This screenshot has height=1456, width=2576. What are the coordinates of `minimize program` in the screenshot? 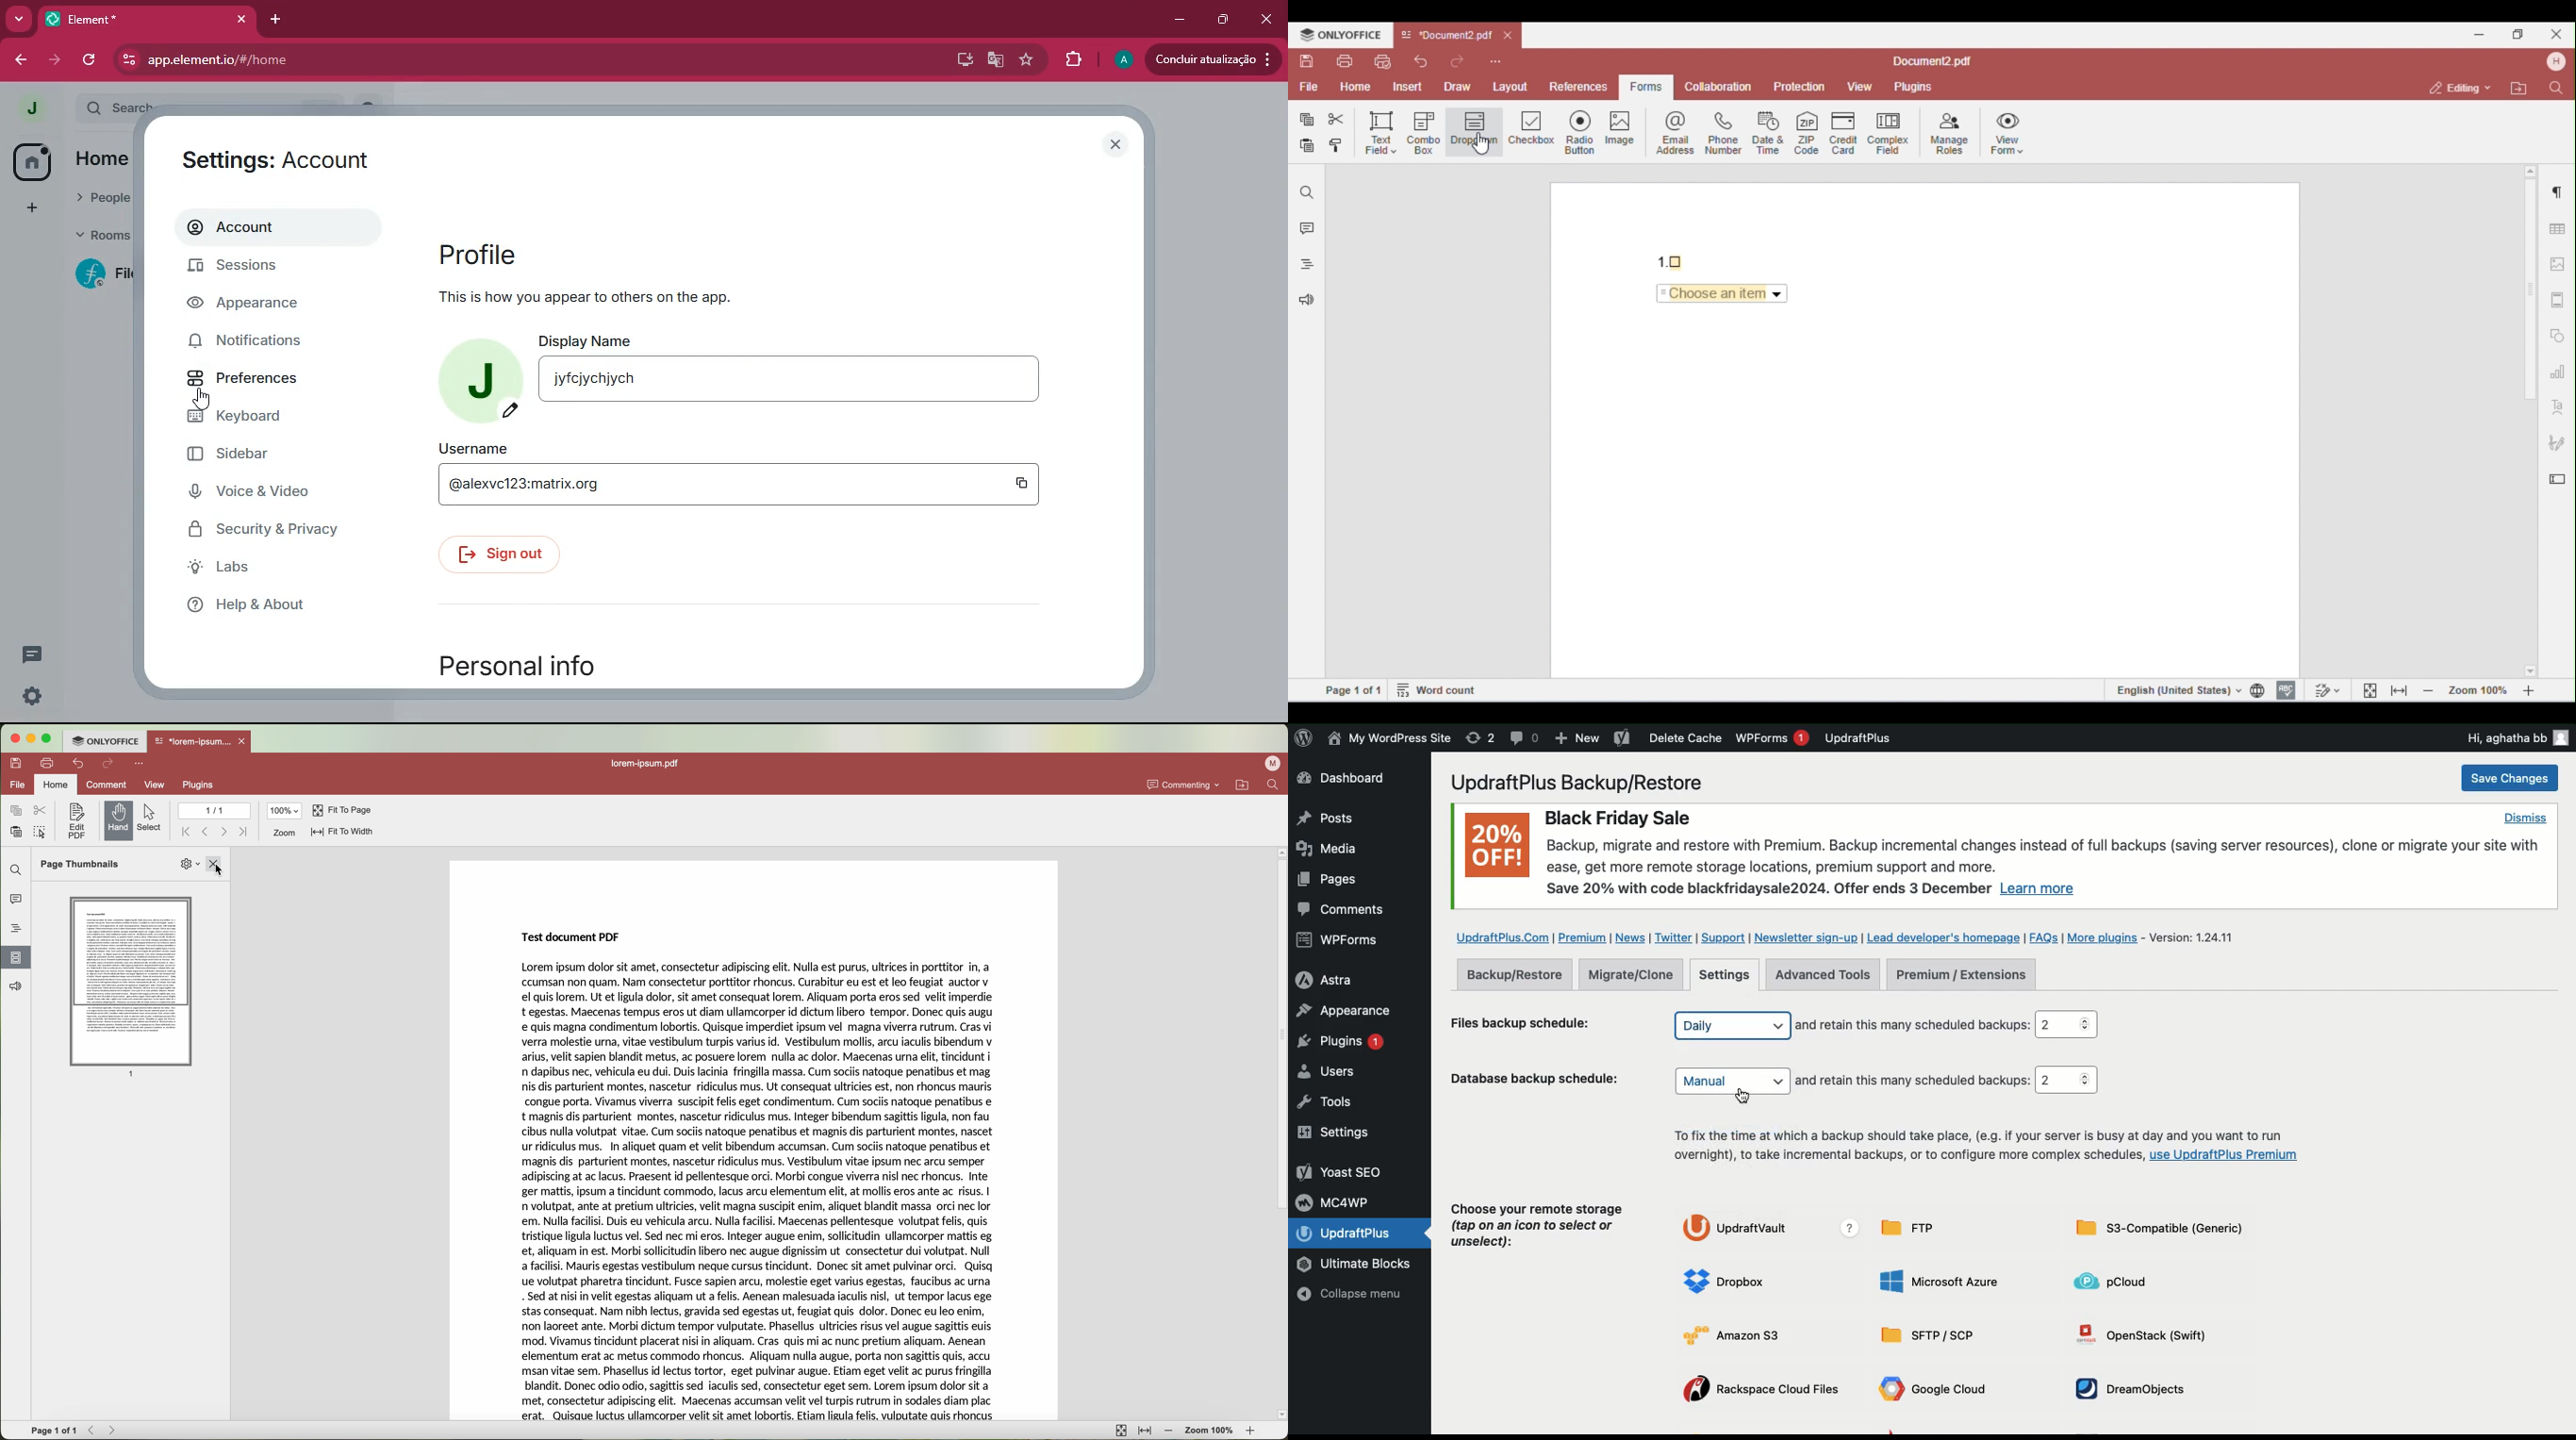 It's located at (29, 738).